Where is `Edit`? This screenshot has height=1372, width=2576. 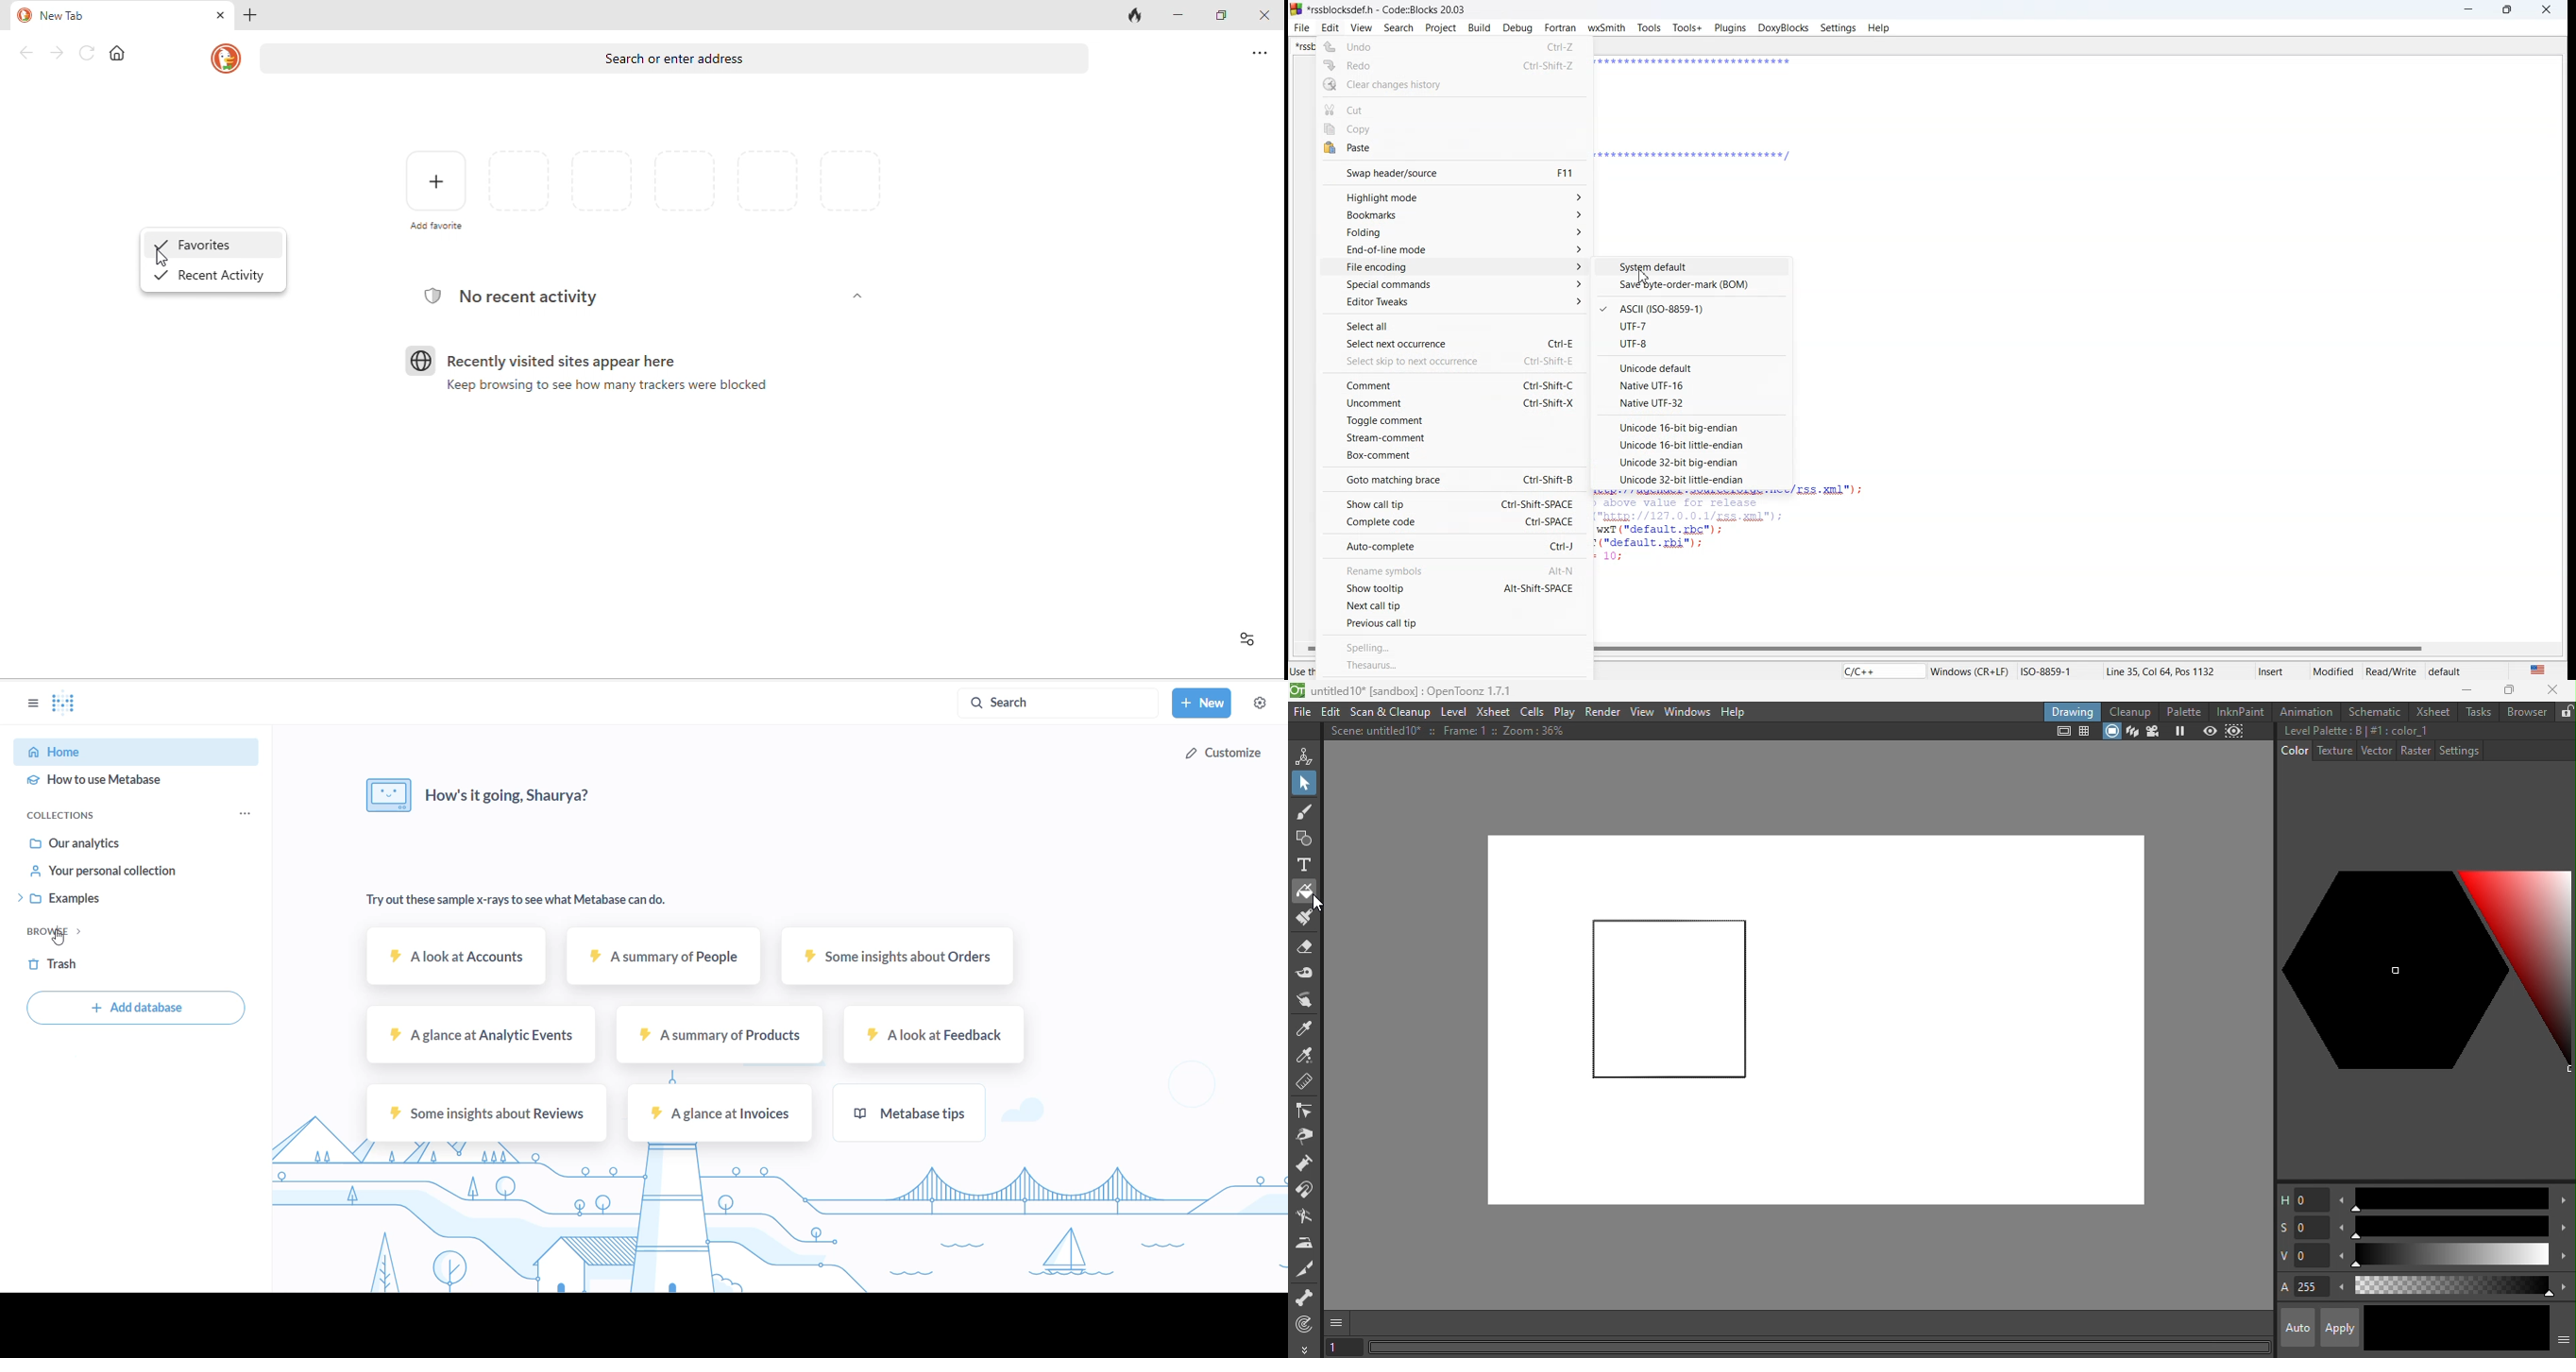 Edit is located at coordinates (1330, 28).